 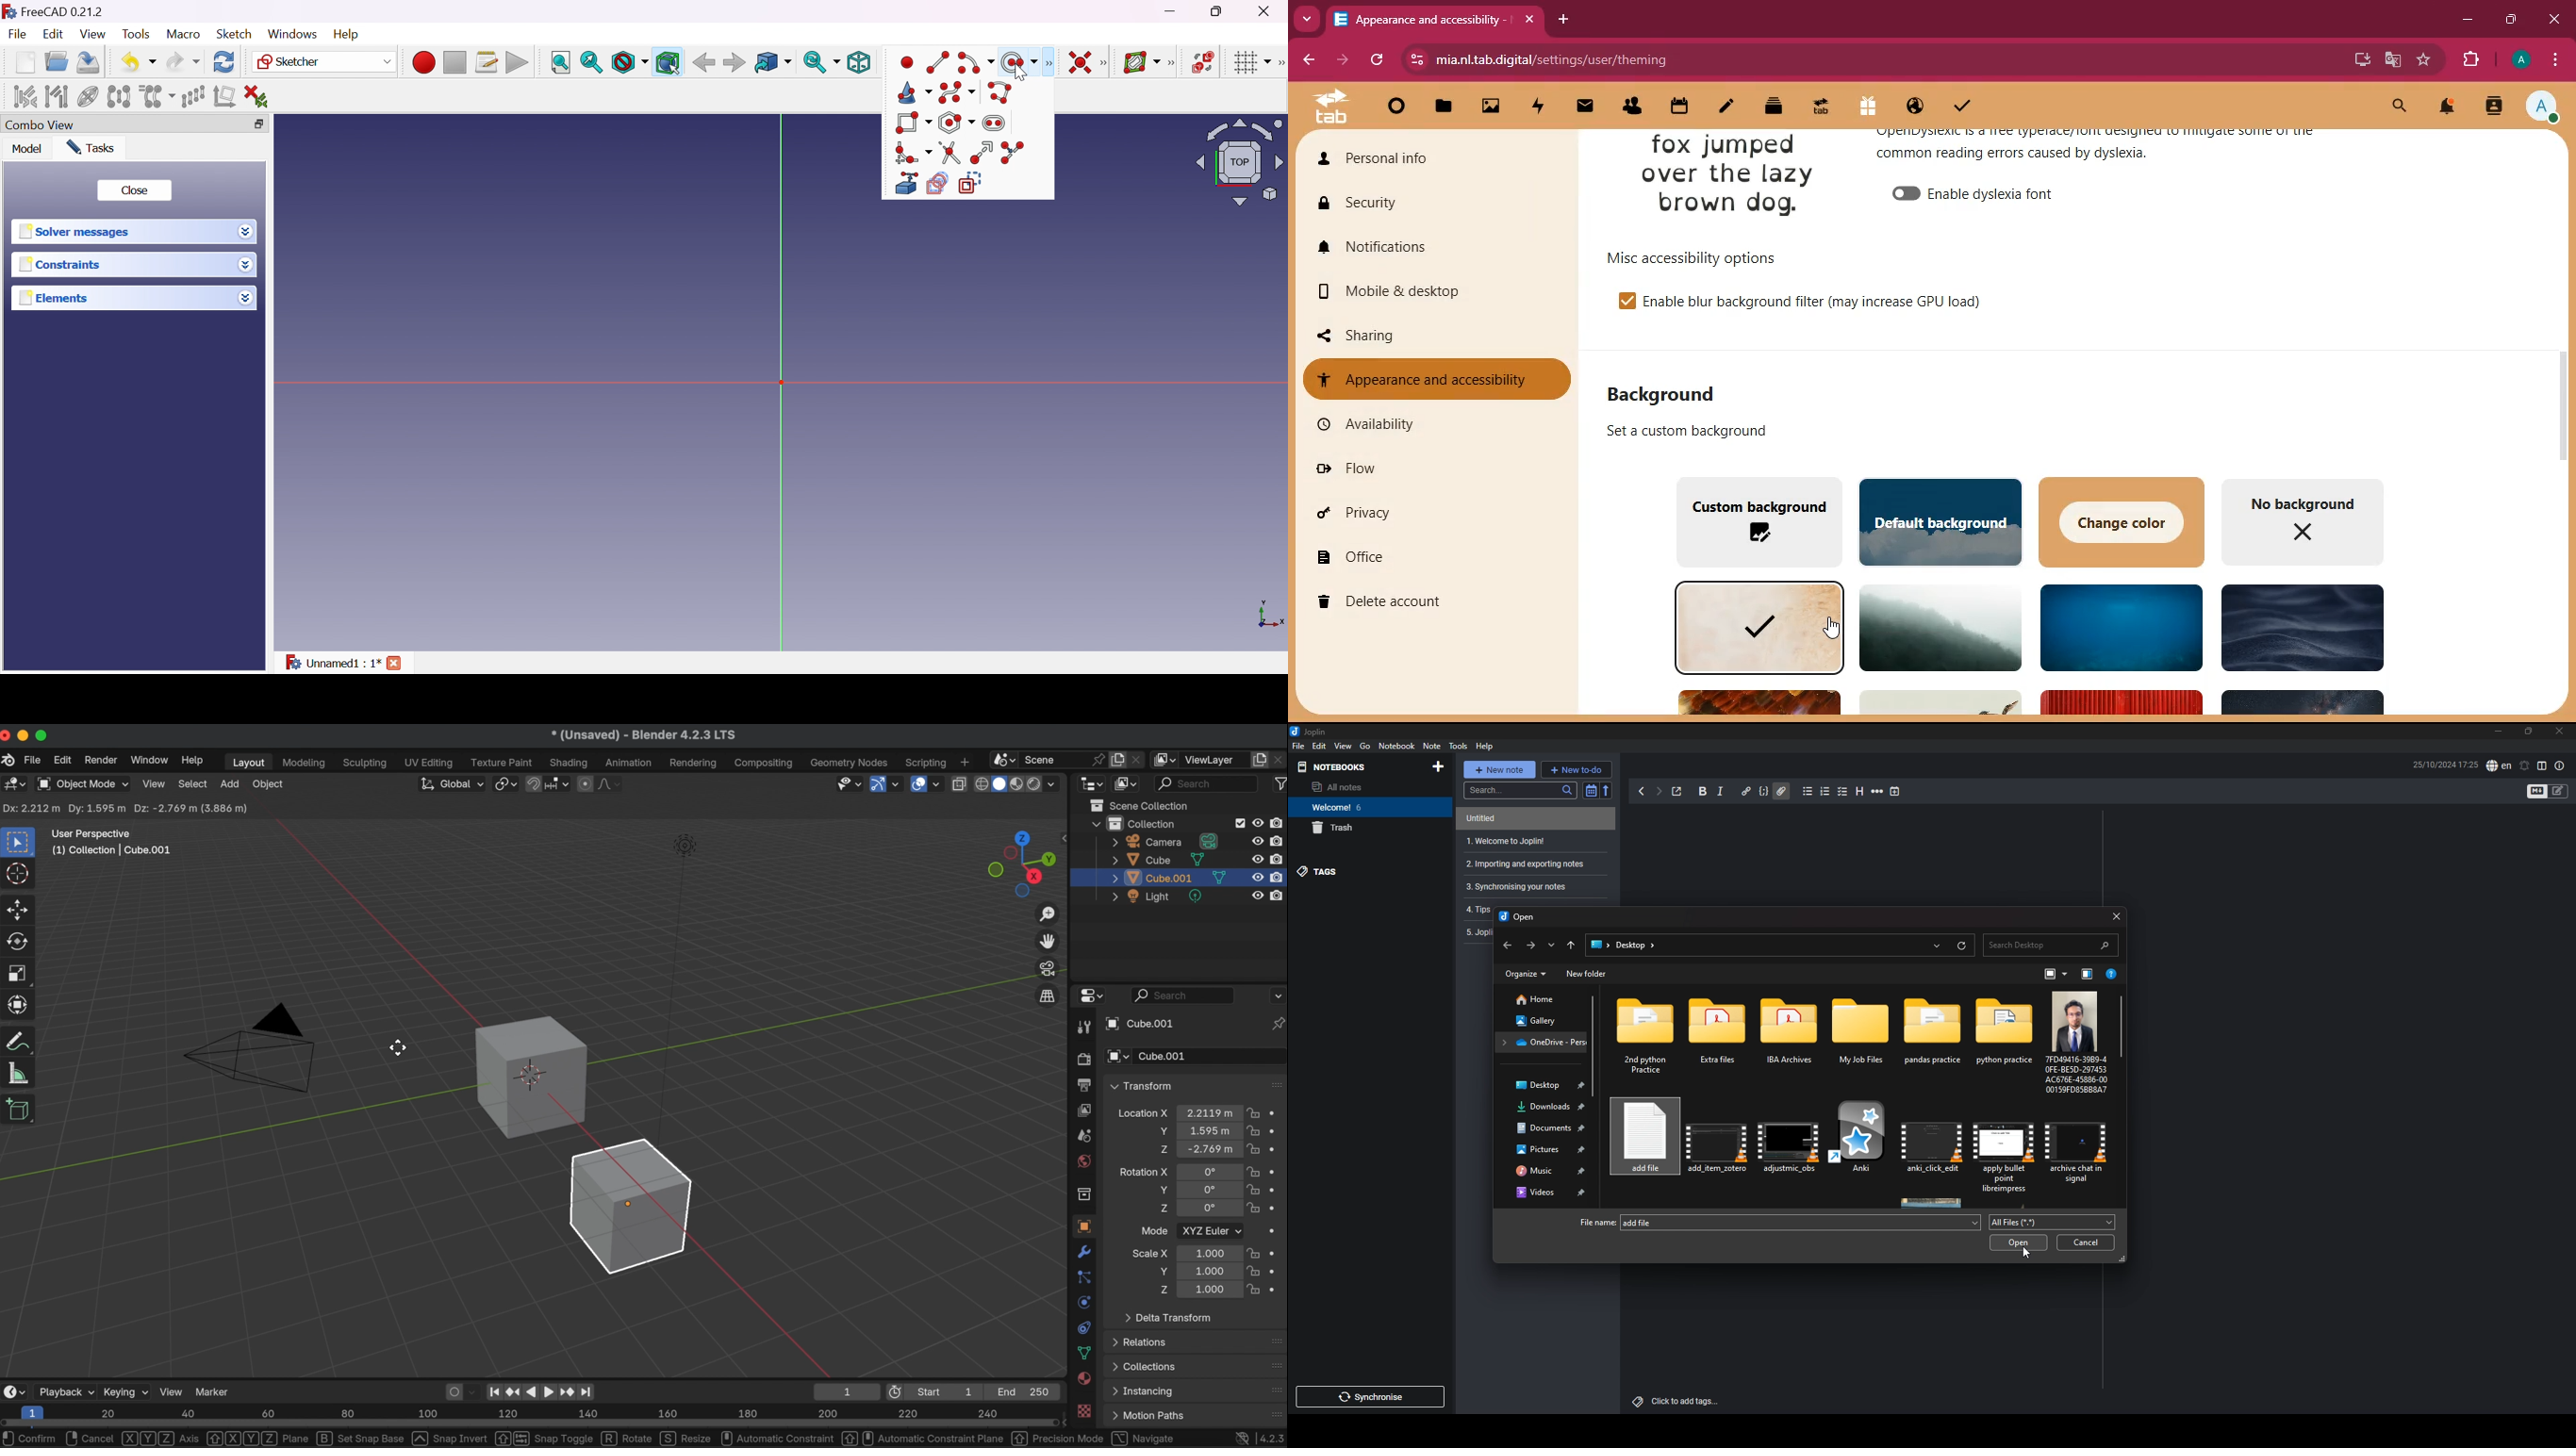 What do you see at coordinates (1084, 1326) in the screenshot?
I see `contraints` at bounding box center [1084, 1326].